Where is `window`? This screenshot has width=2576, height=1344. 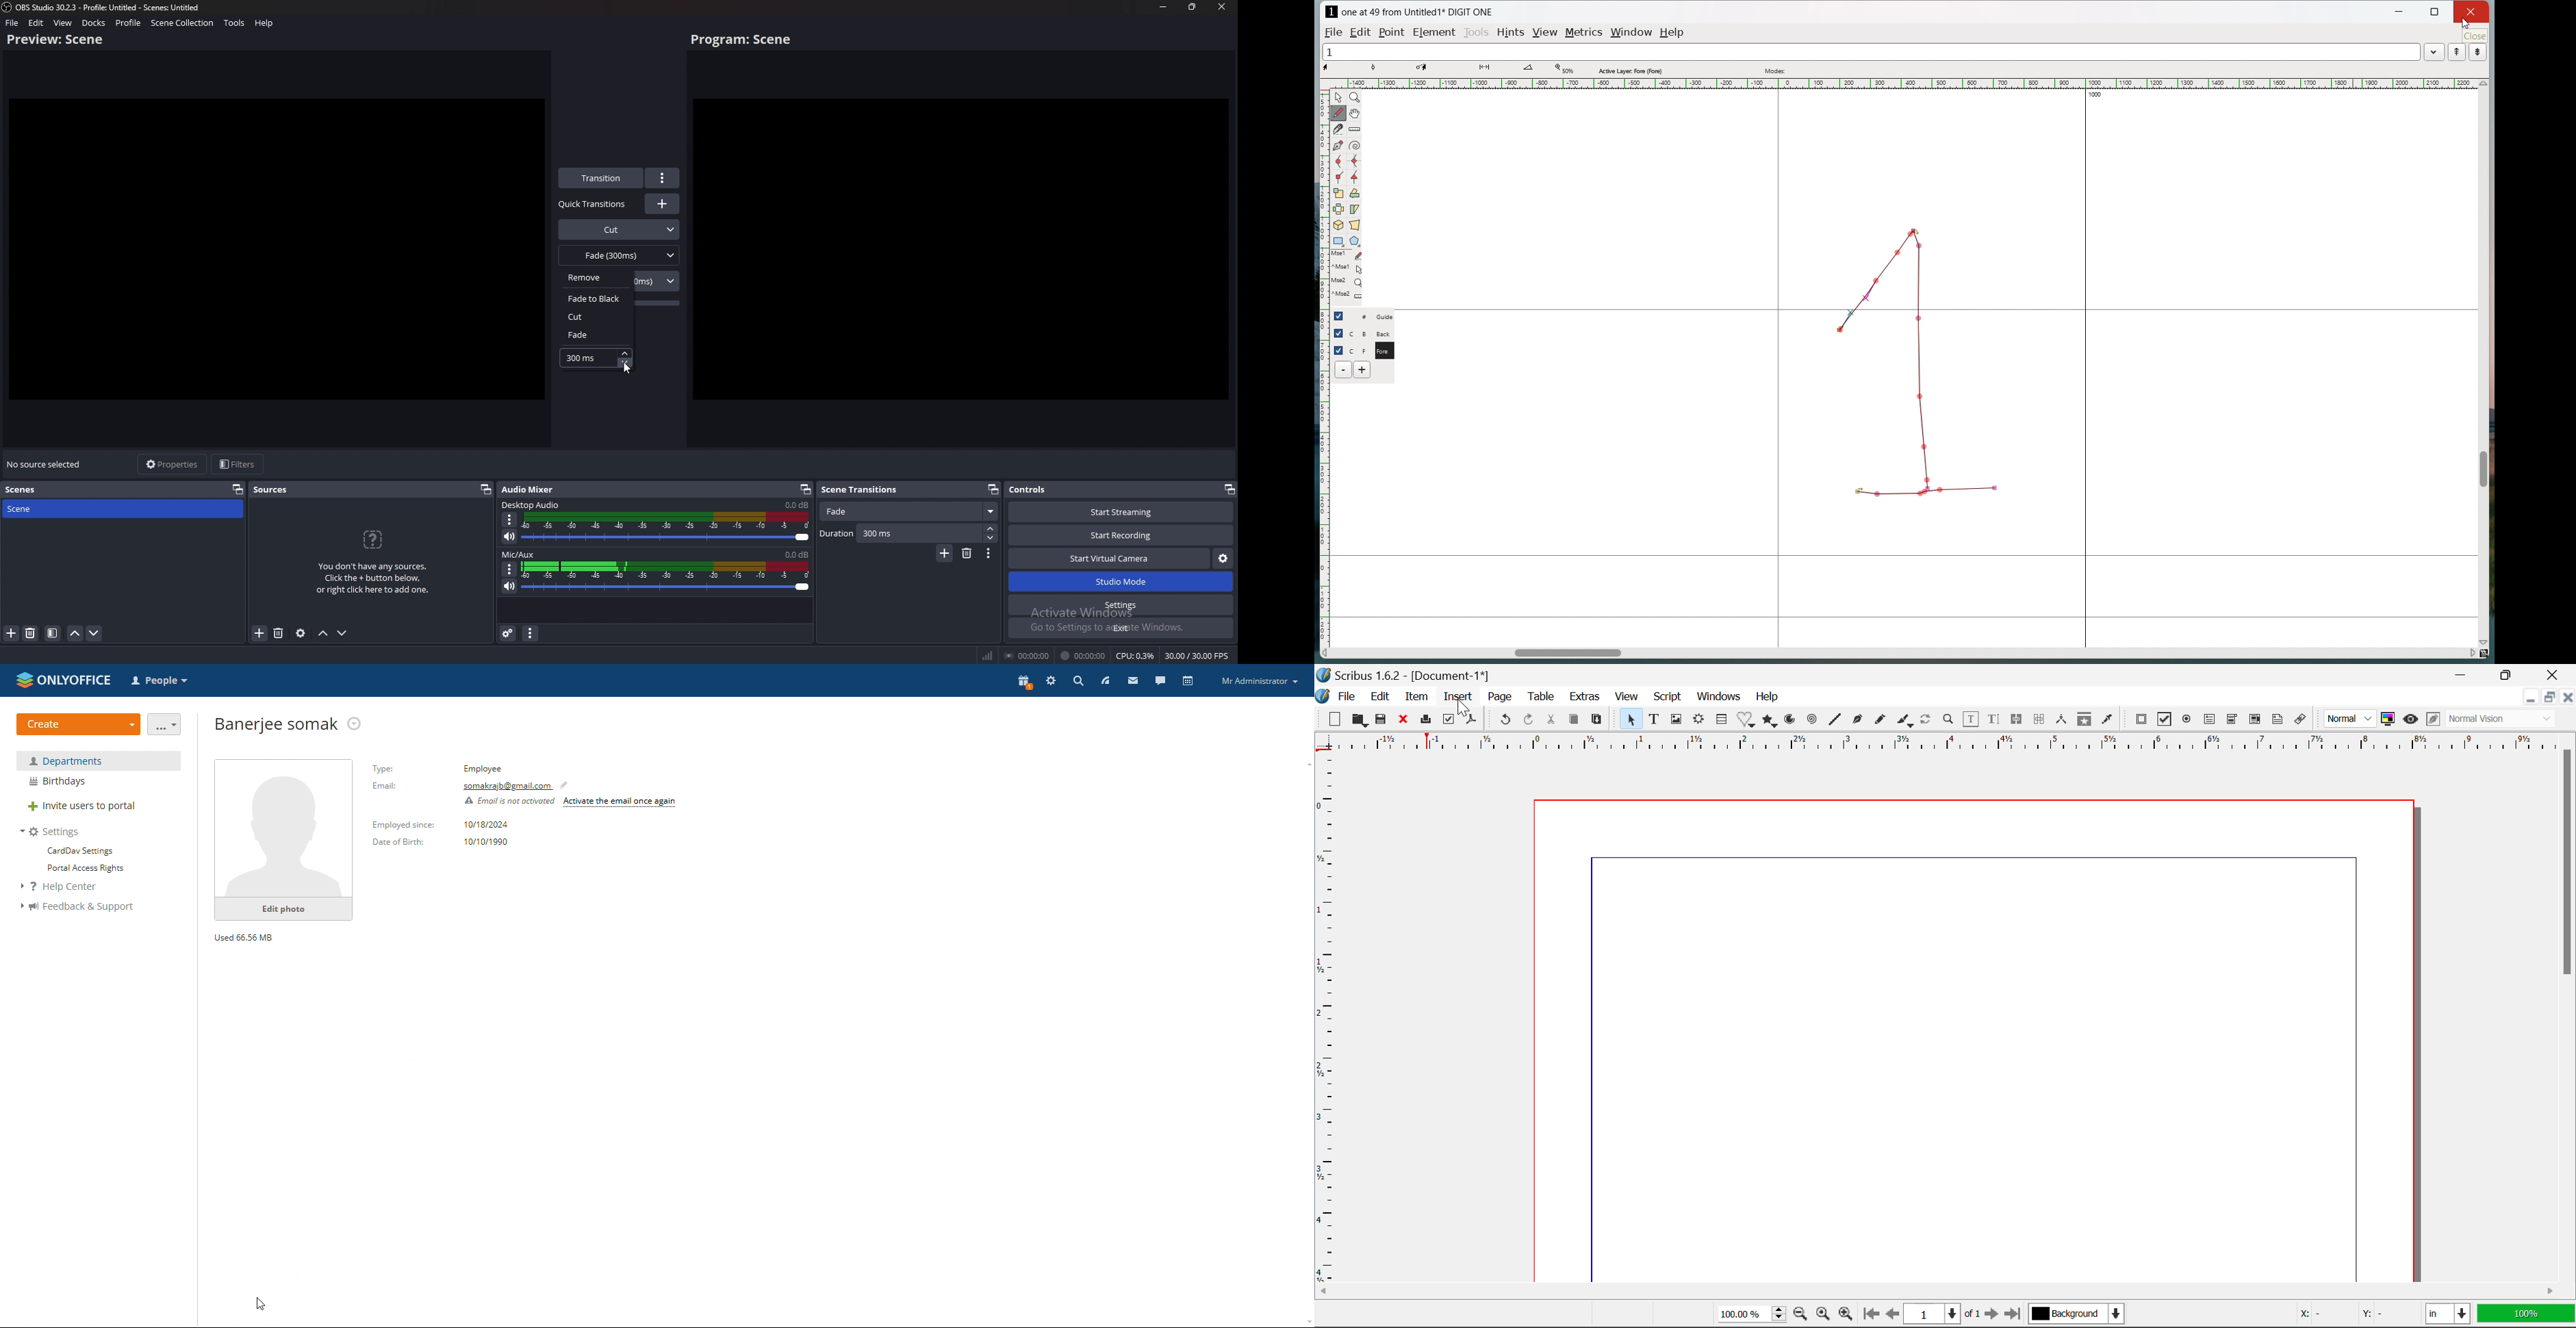
window is located at coordinates (1633, 32).